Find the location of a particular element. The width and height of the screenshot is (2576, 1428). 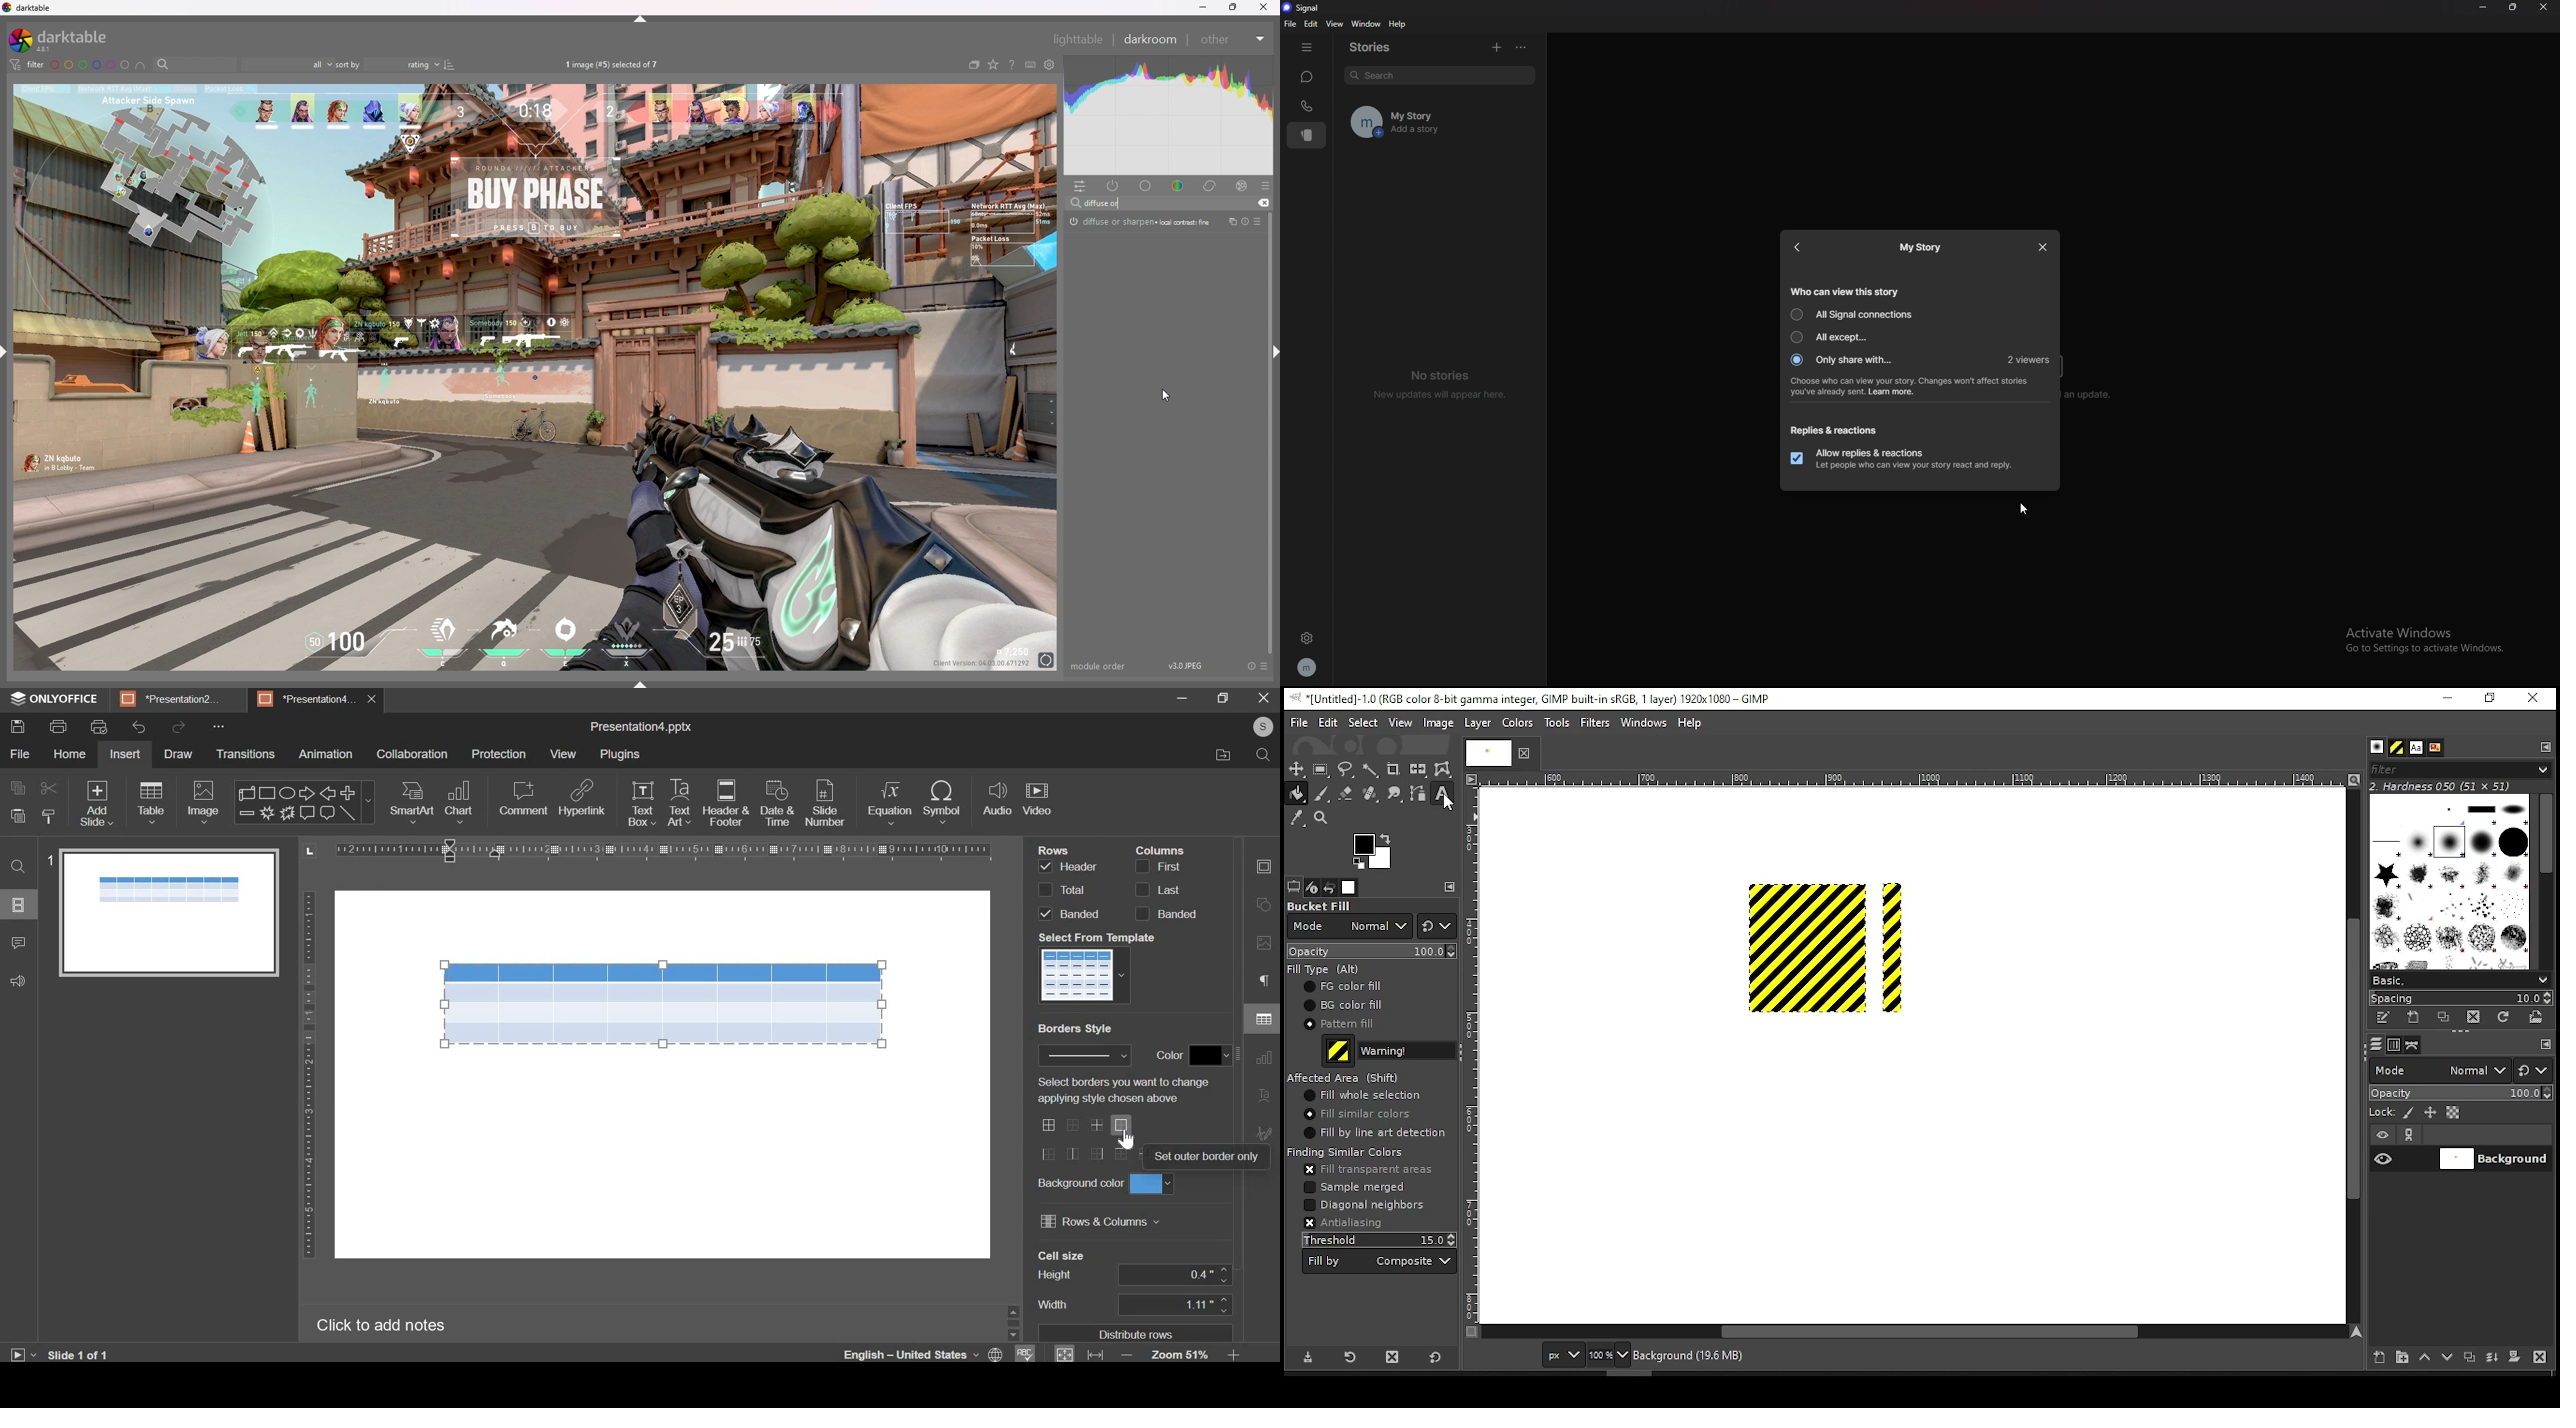

add slide is located at coordinates (96, 803).